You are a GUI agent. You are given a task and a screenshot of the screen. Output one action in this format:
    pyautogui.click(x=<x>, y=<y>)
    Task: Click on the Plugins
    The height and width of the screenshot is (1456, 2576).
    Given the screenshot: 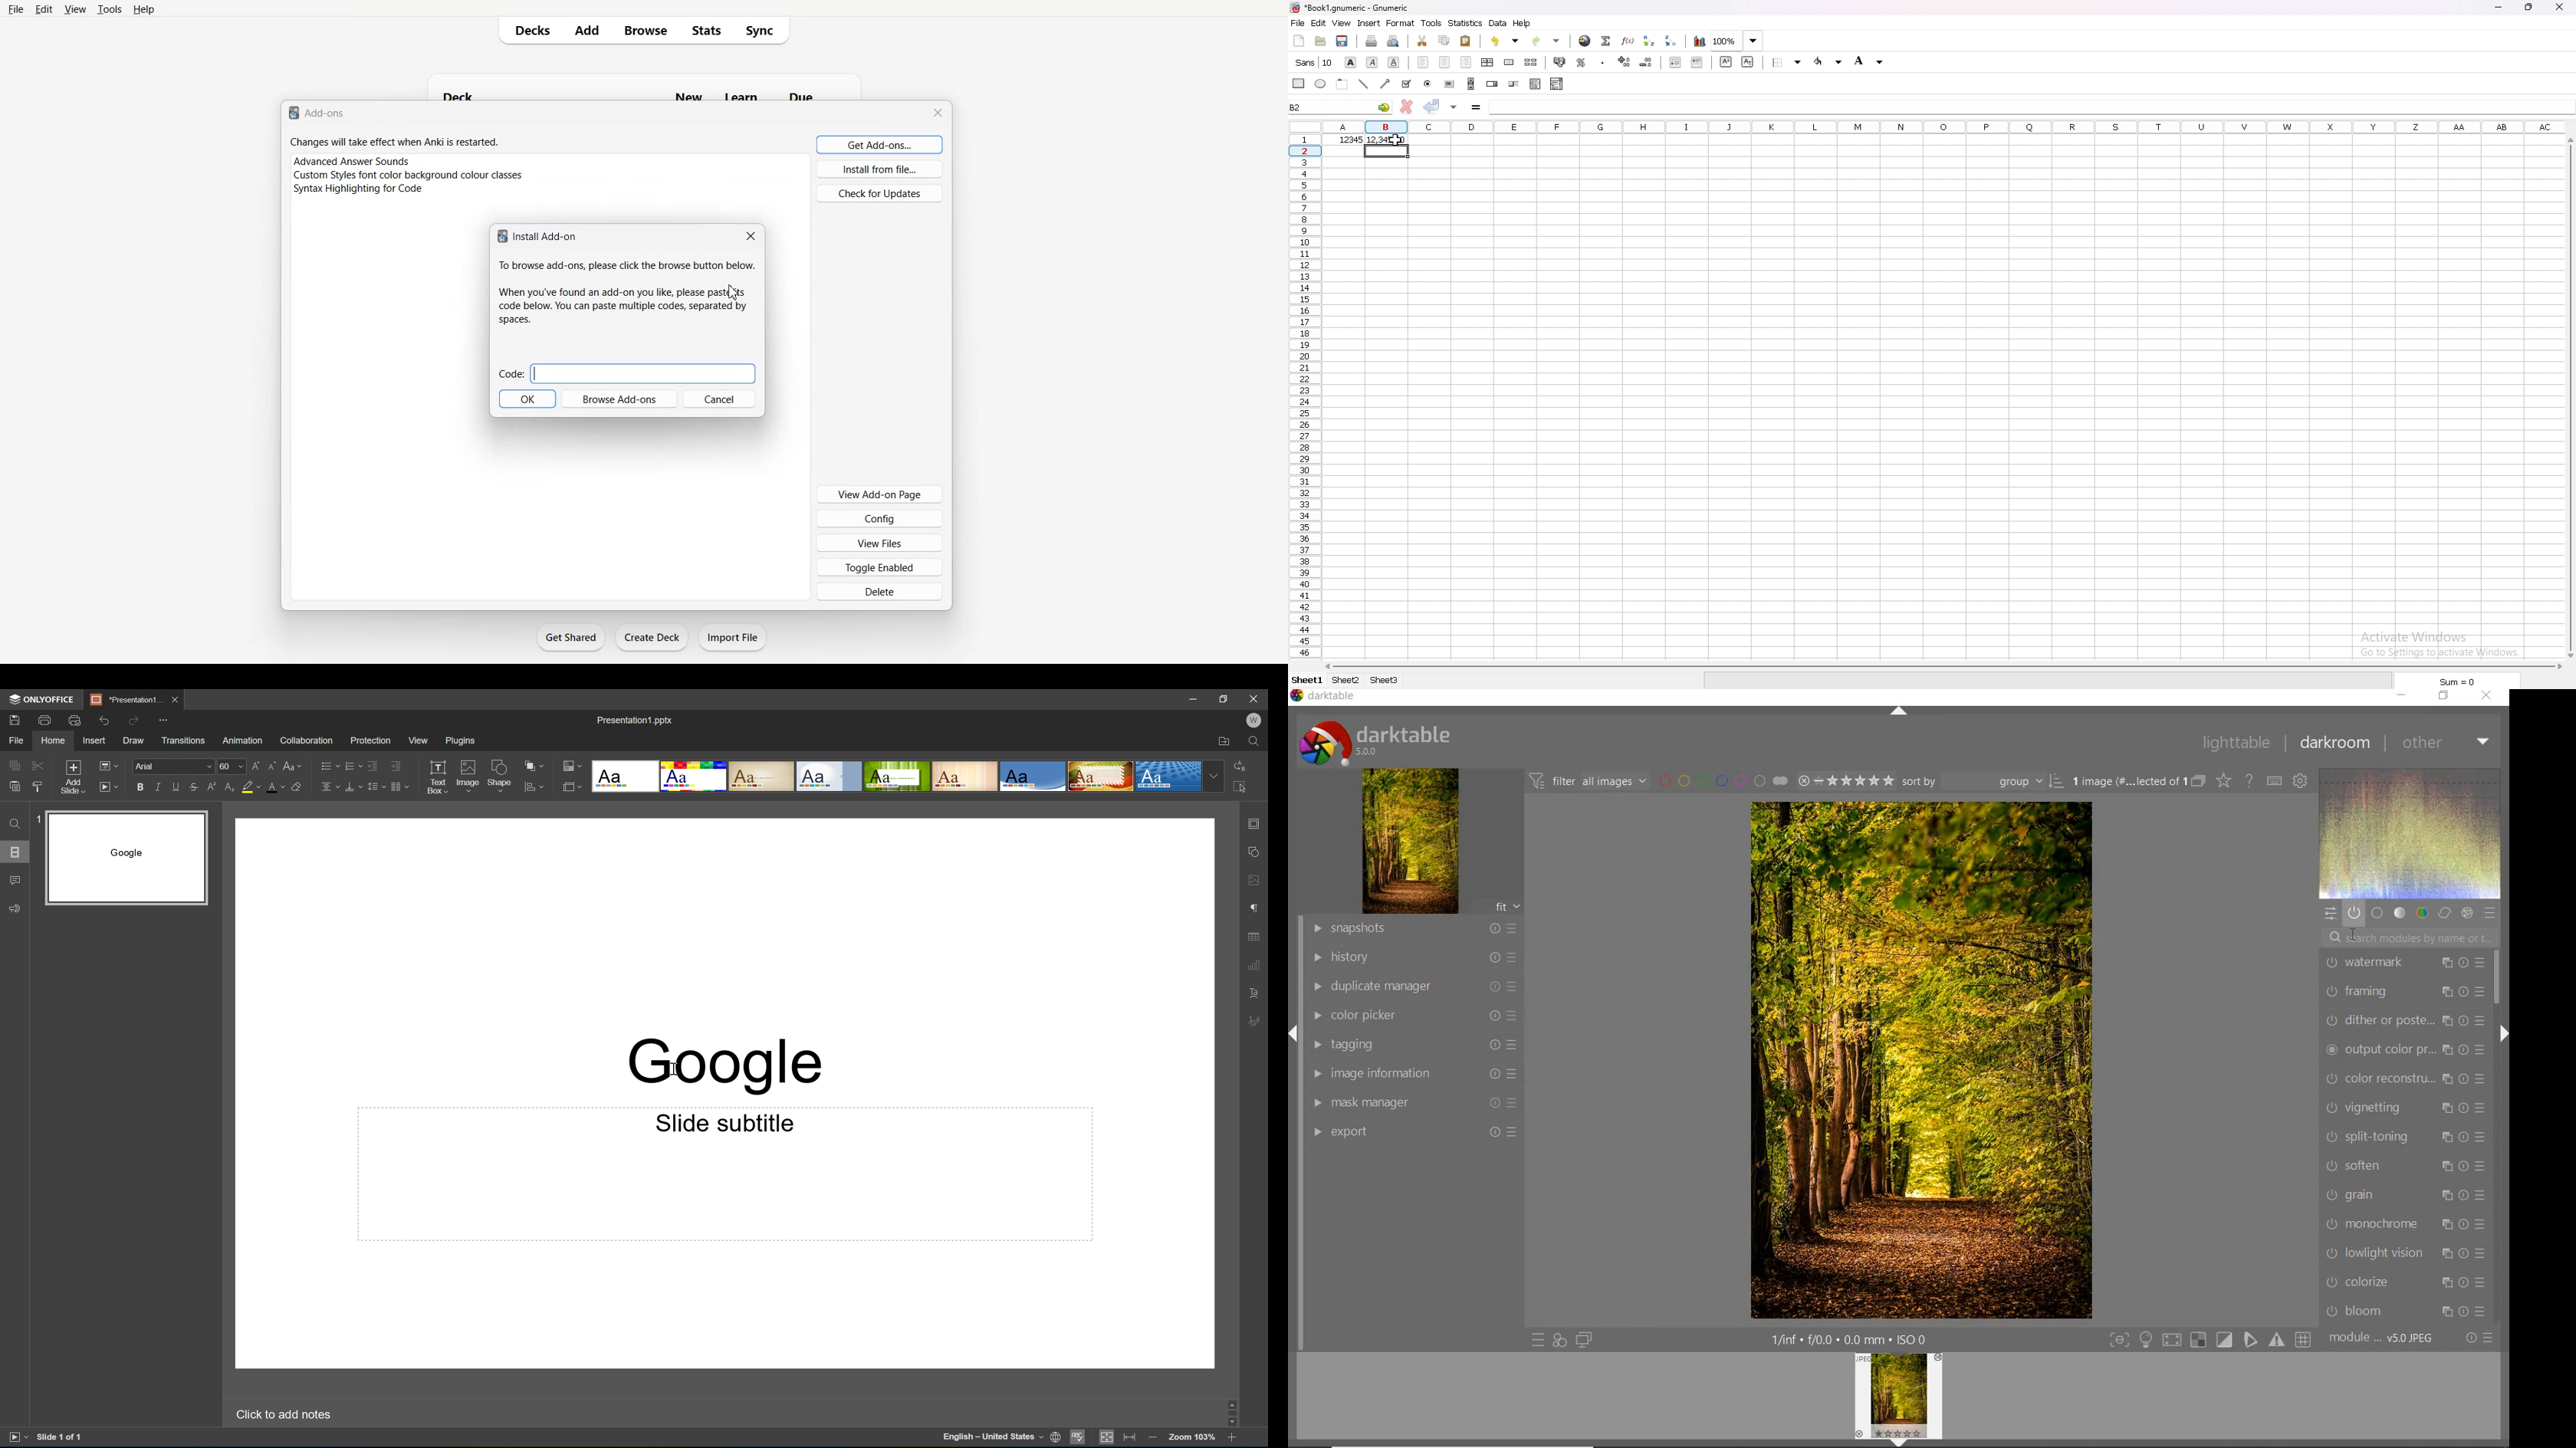 What is the action you would take?
    pyautogui.click(x=550, y=175)
    